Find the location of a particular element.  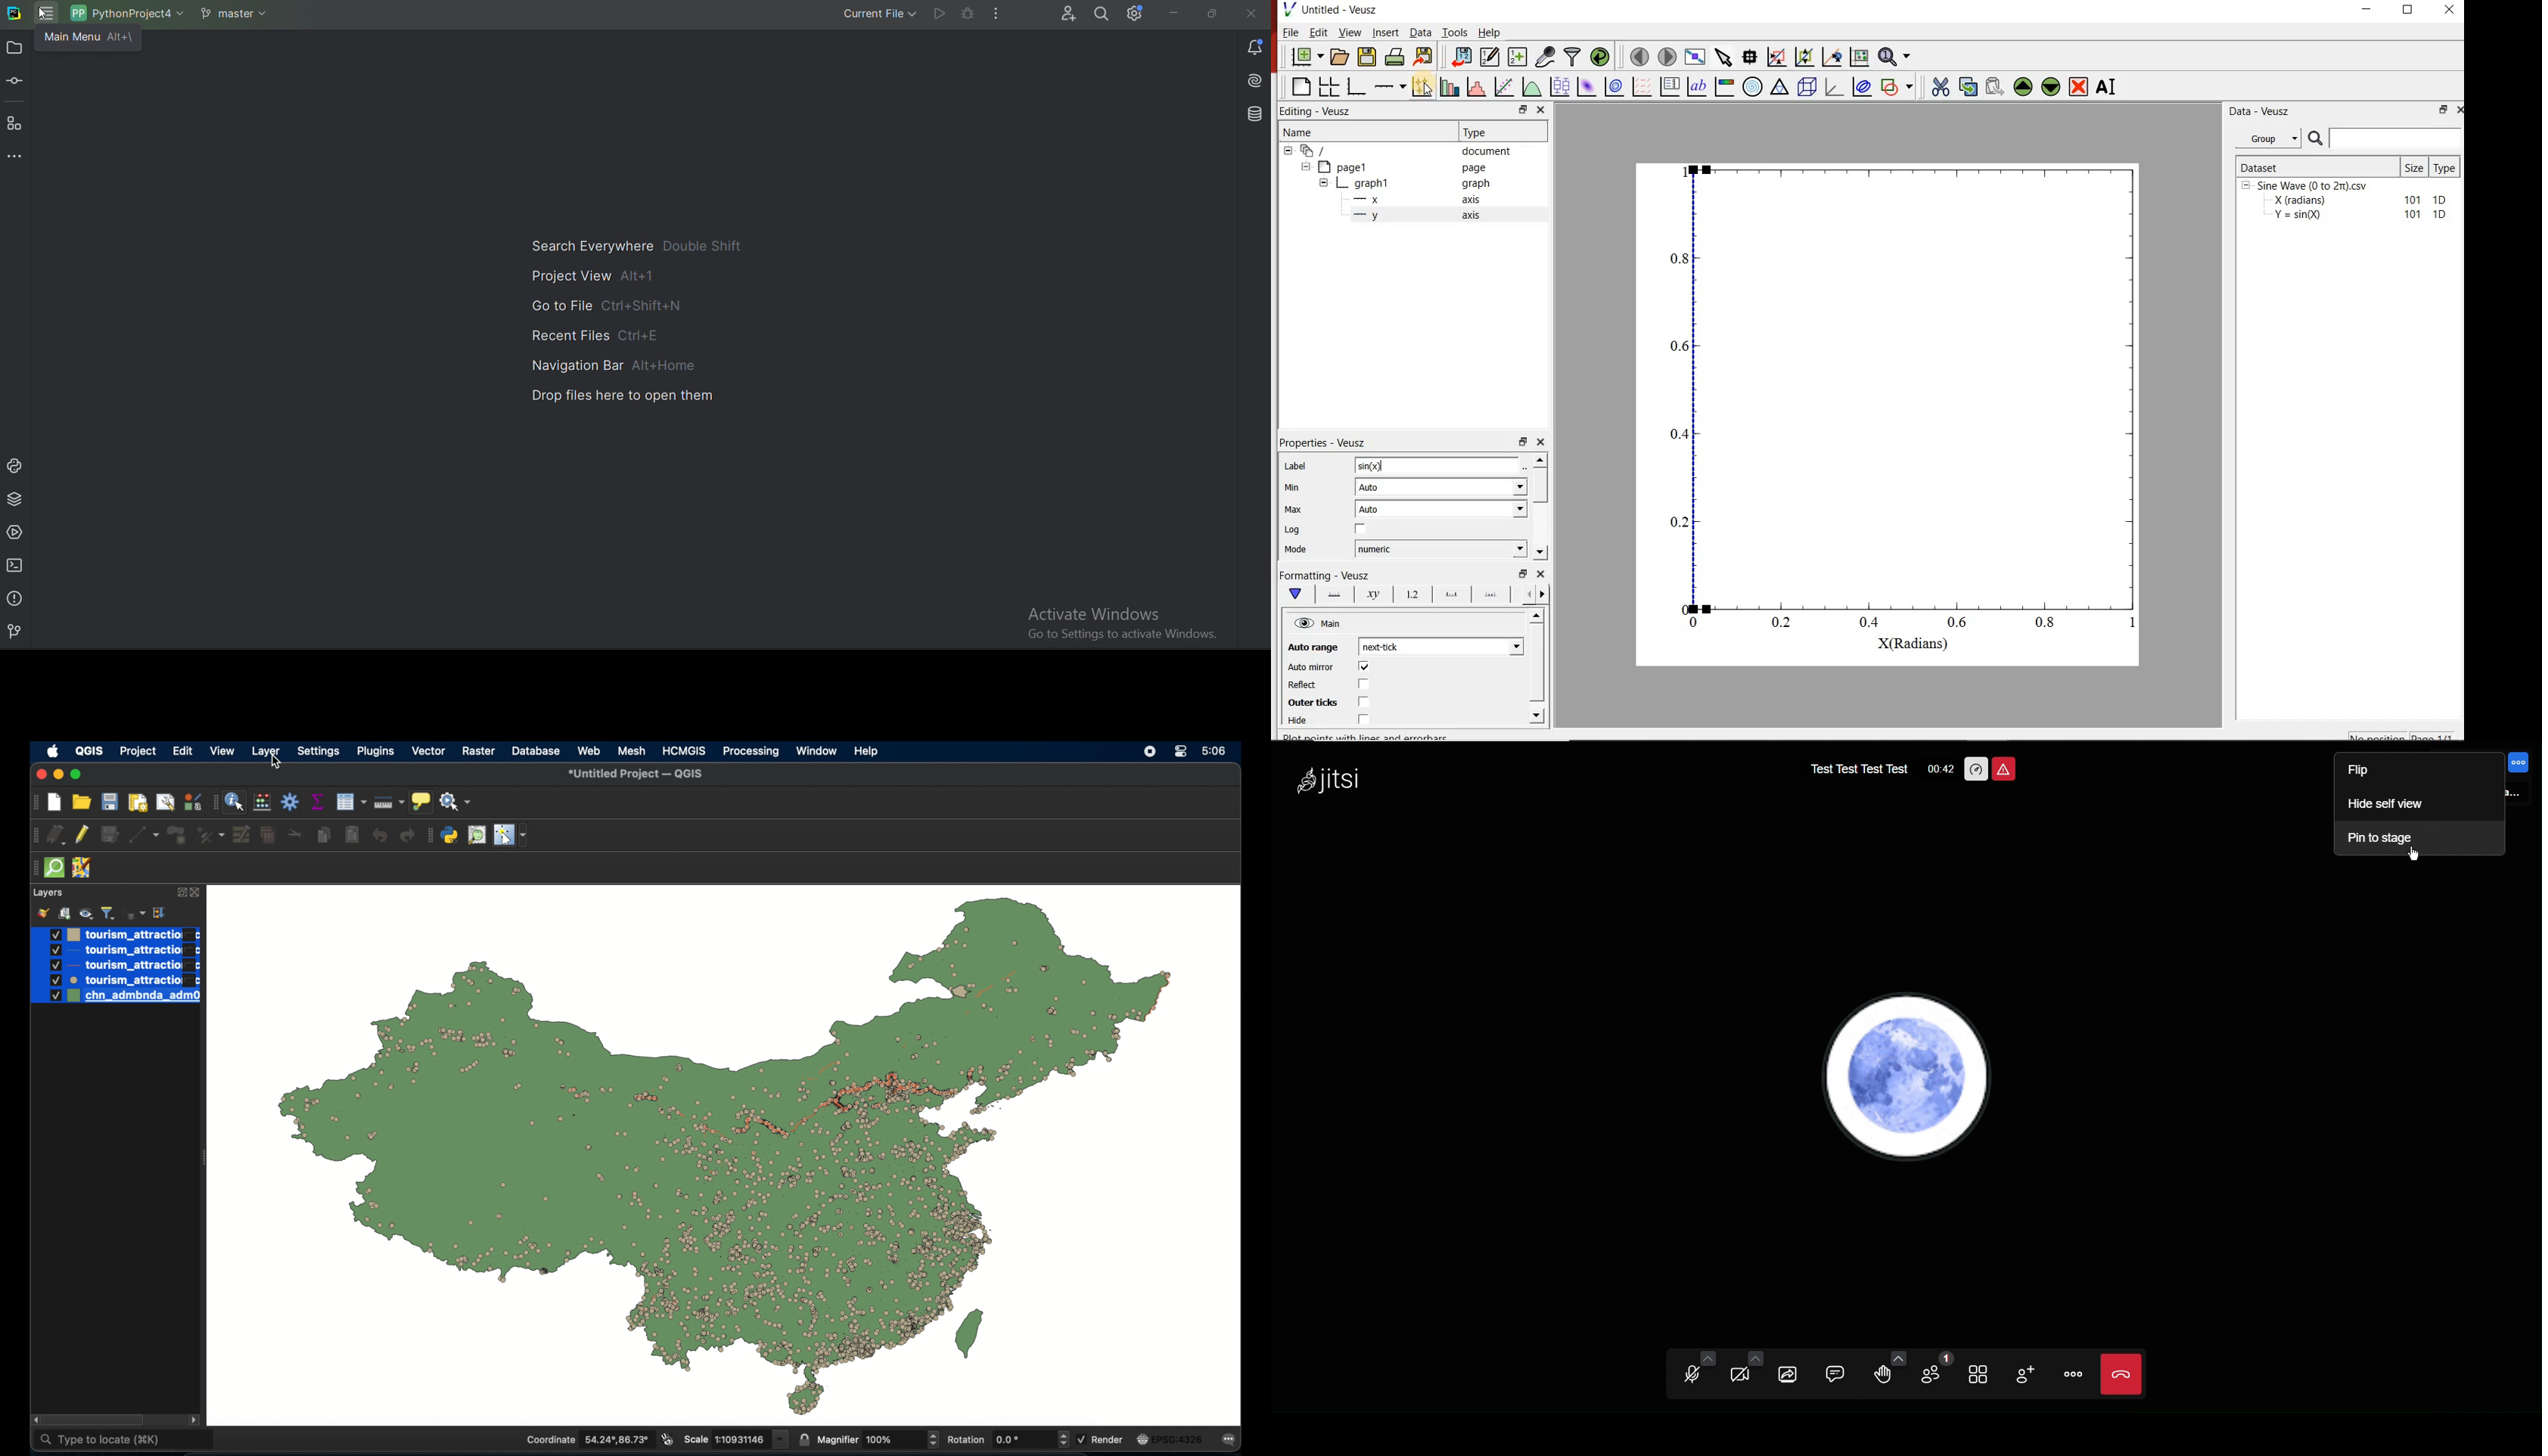

redo is located at coordinates (406, 835).